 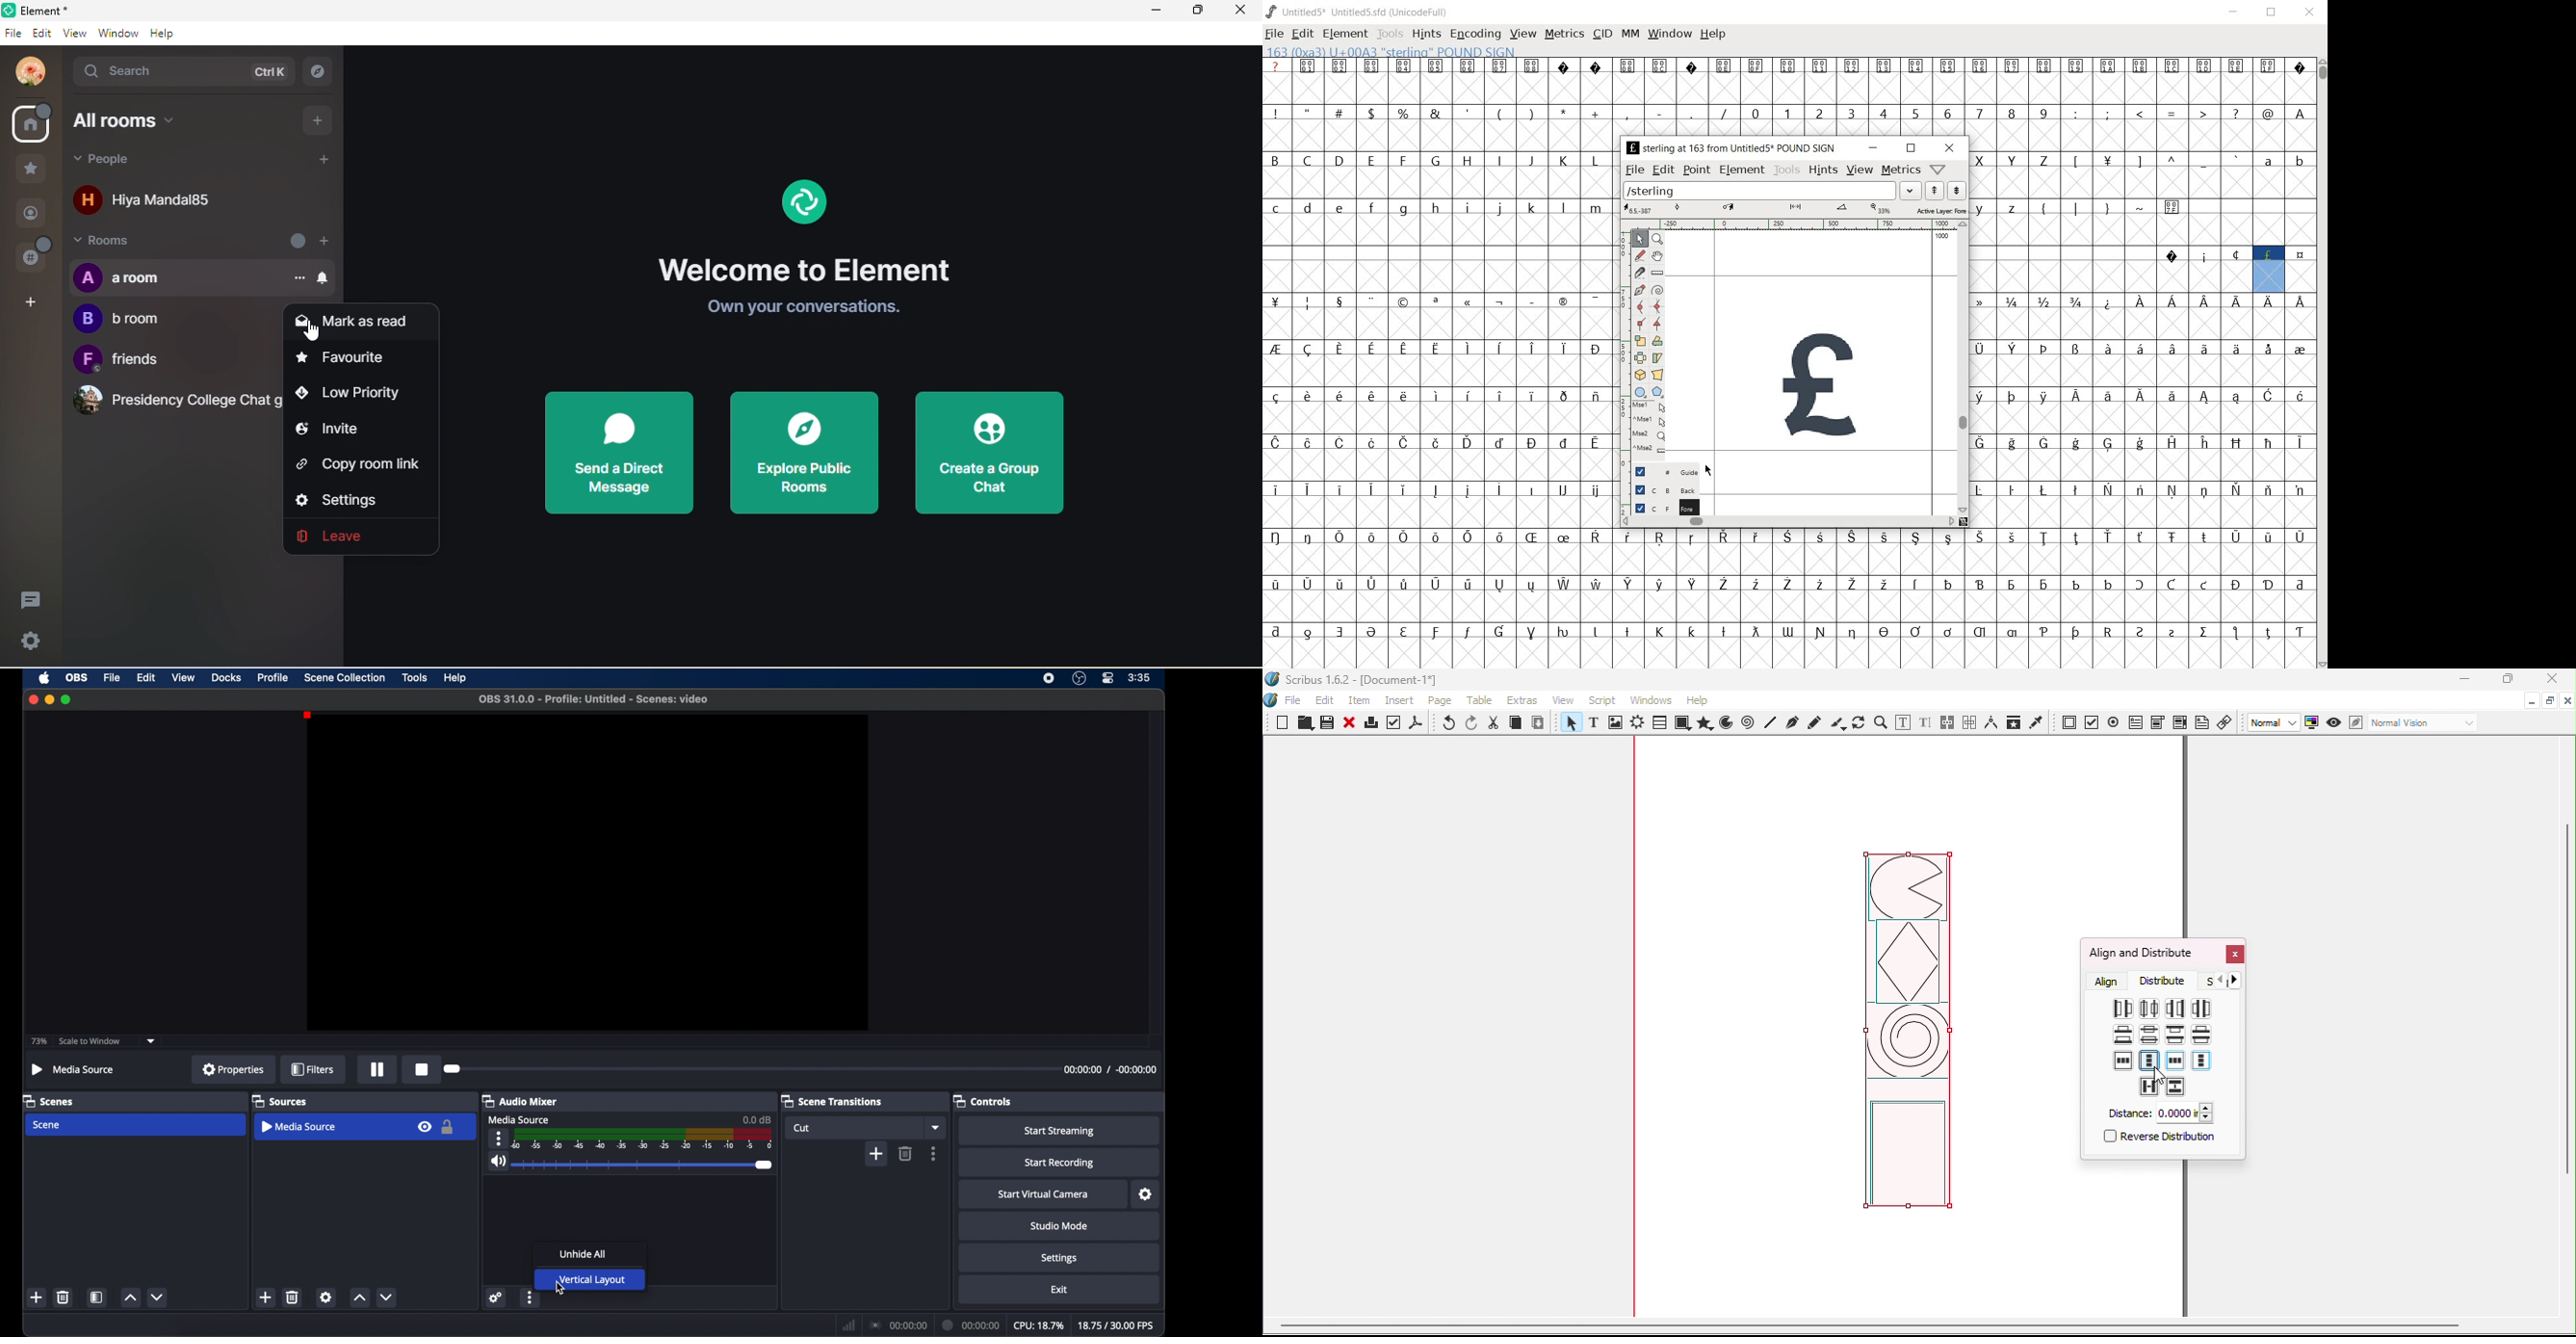 I want to click on corner, so click(x=1643, y=326).